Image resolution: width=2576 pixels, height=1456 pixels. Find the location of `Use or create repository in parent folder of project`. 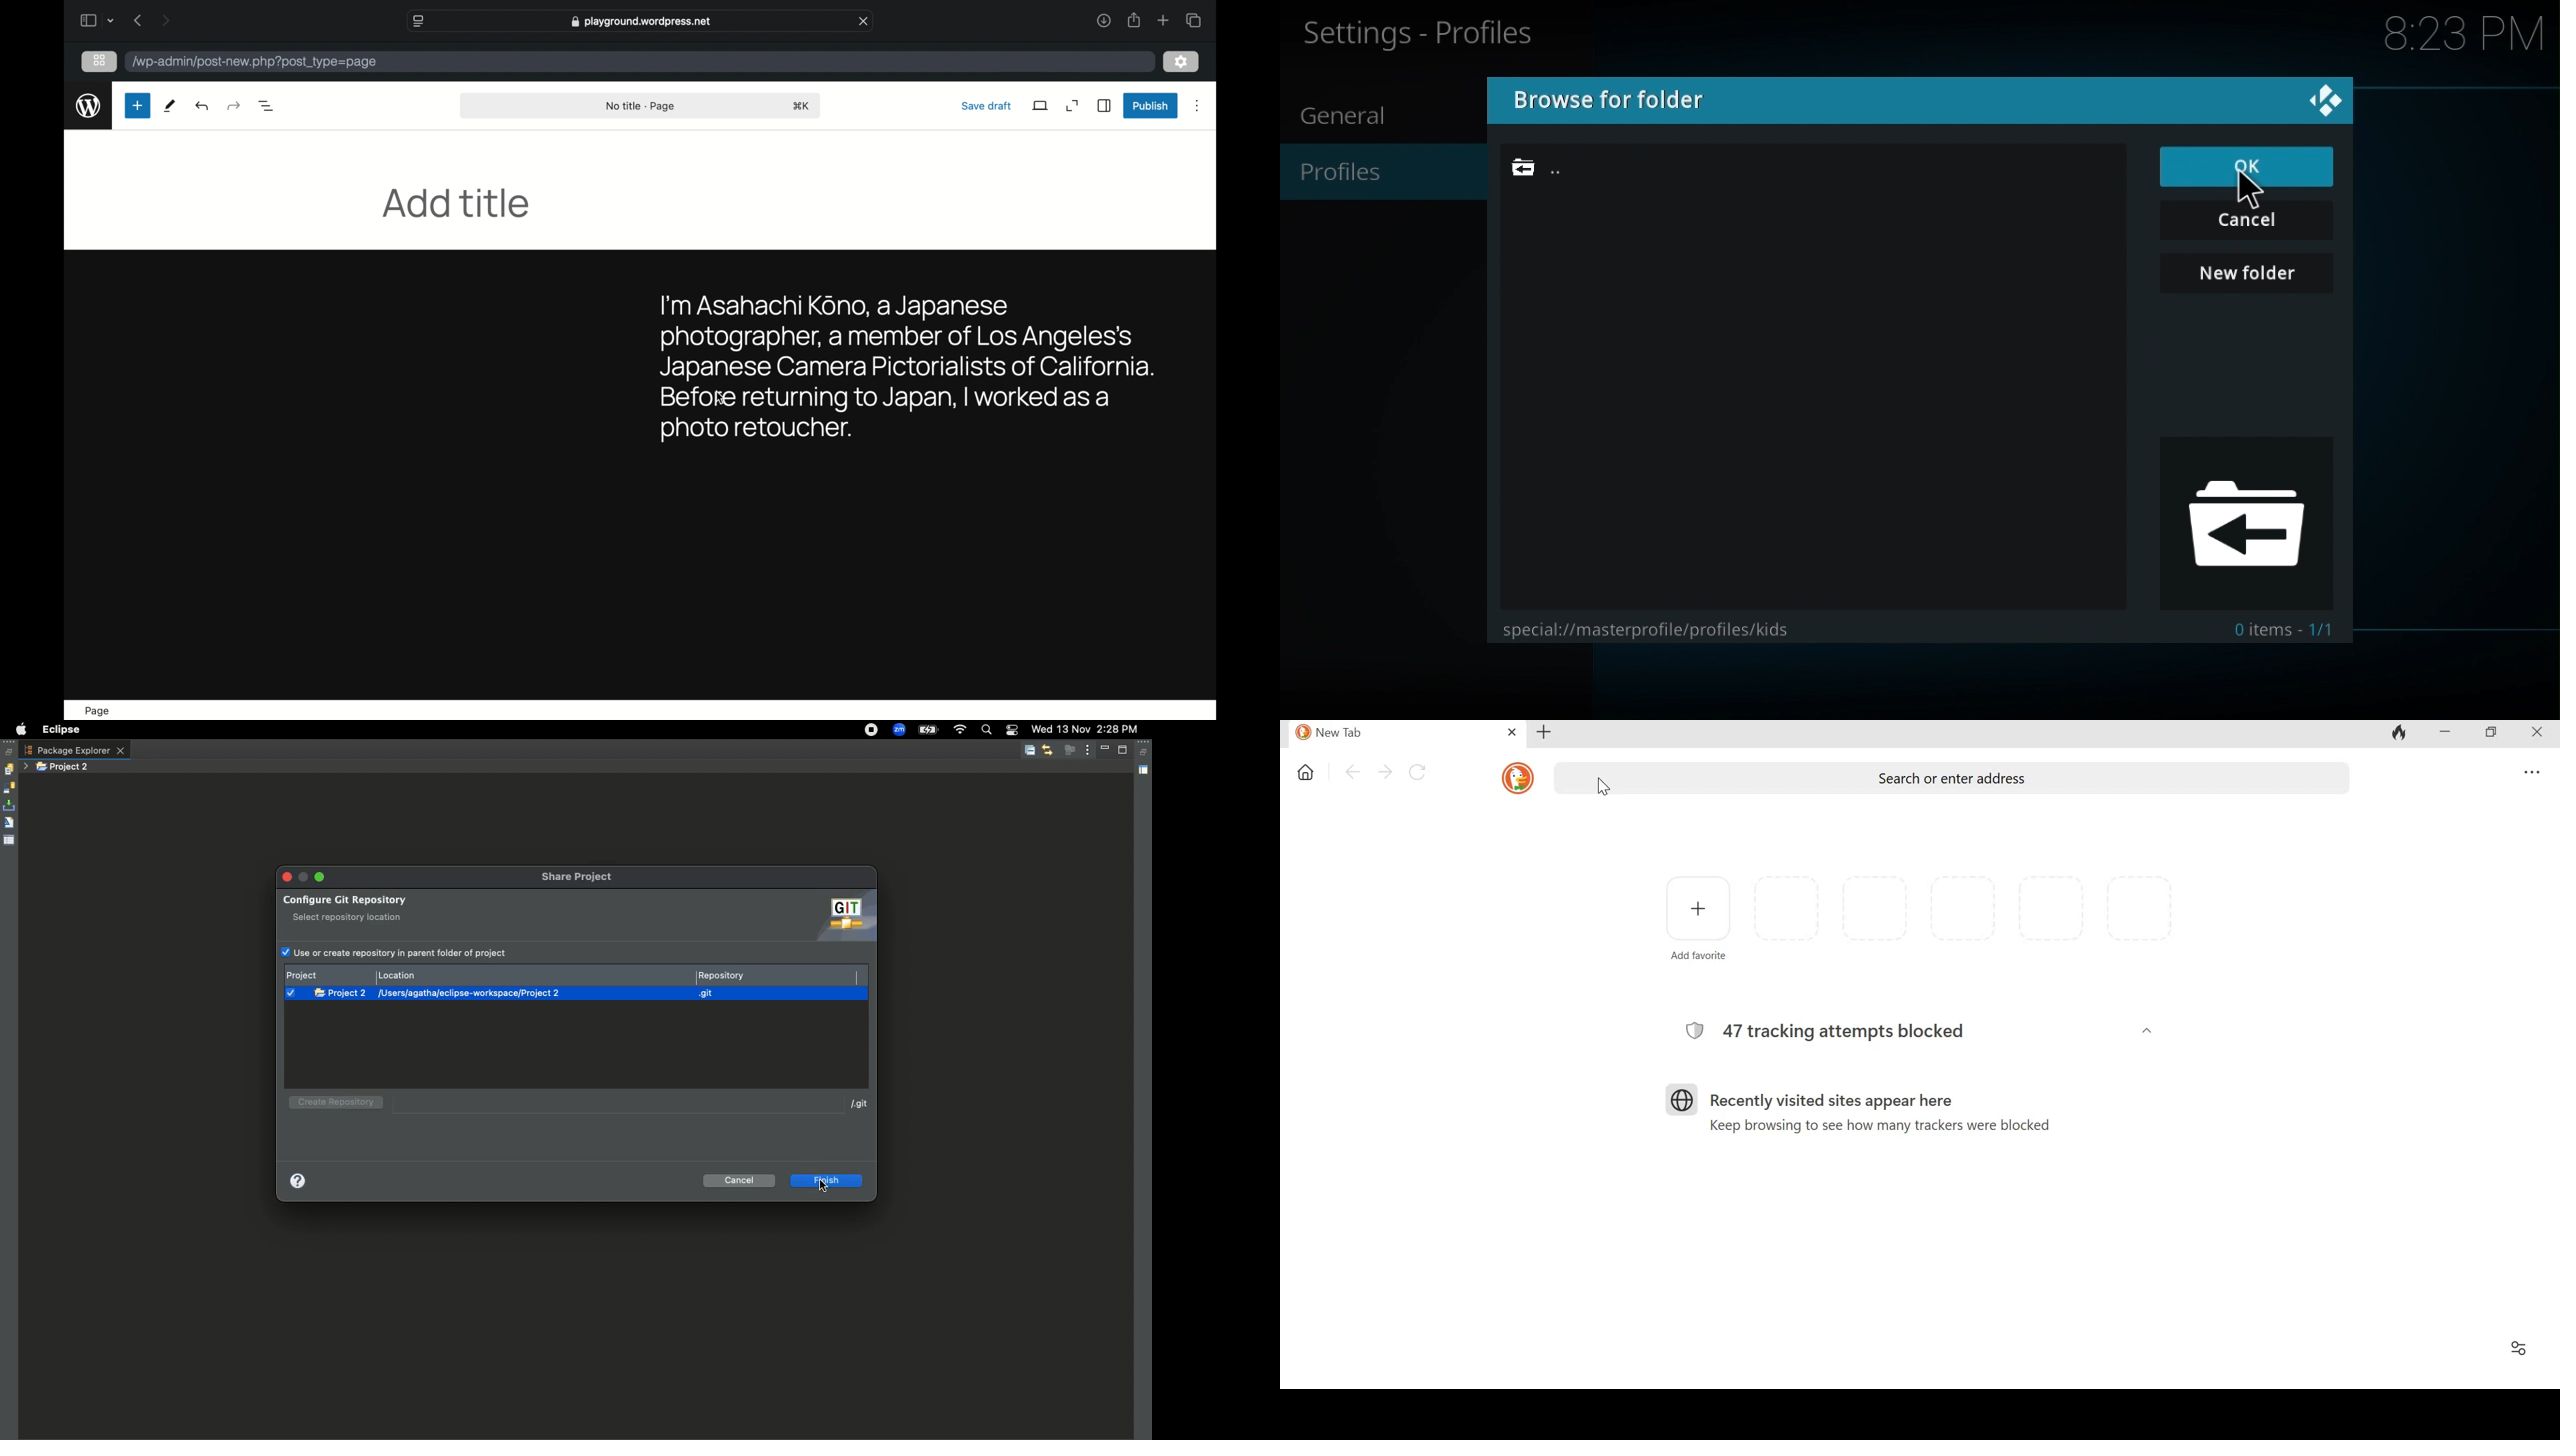

Use or create repository in parent folder of project is located at coordinates (406, 951).